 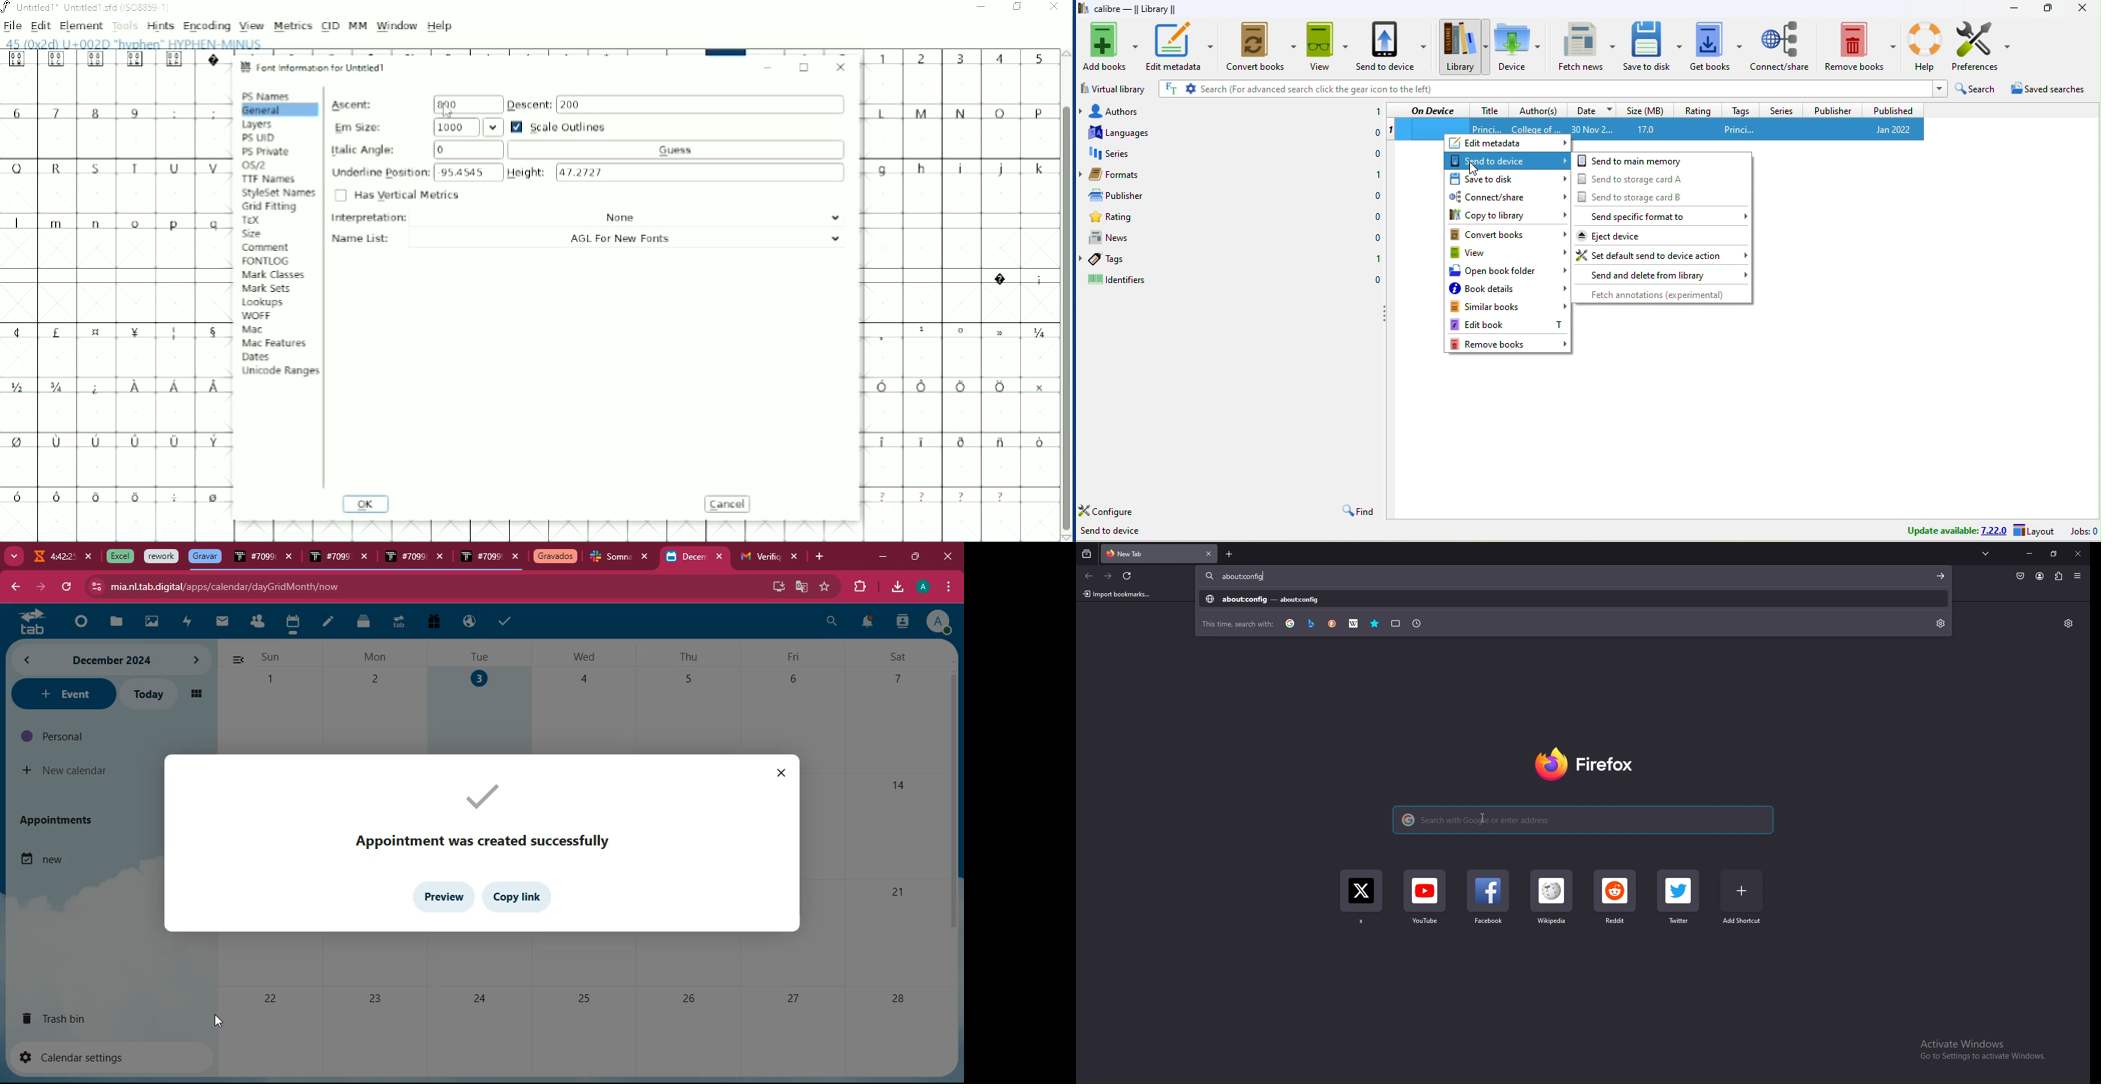 What do you see at coordinates (1087, 554) in the screenshot?
I see `recent browsing` at bounding box center [1087, 554].